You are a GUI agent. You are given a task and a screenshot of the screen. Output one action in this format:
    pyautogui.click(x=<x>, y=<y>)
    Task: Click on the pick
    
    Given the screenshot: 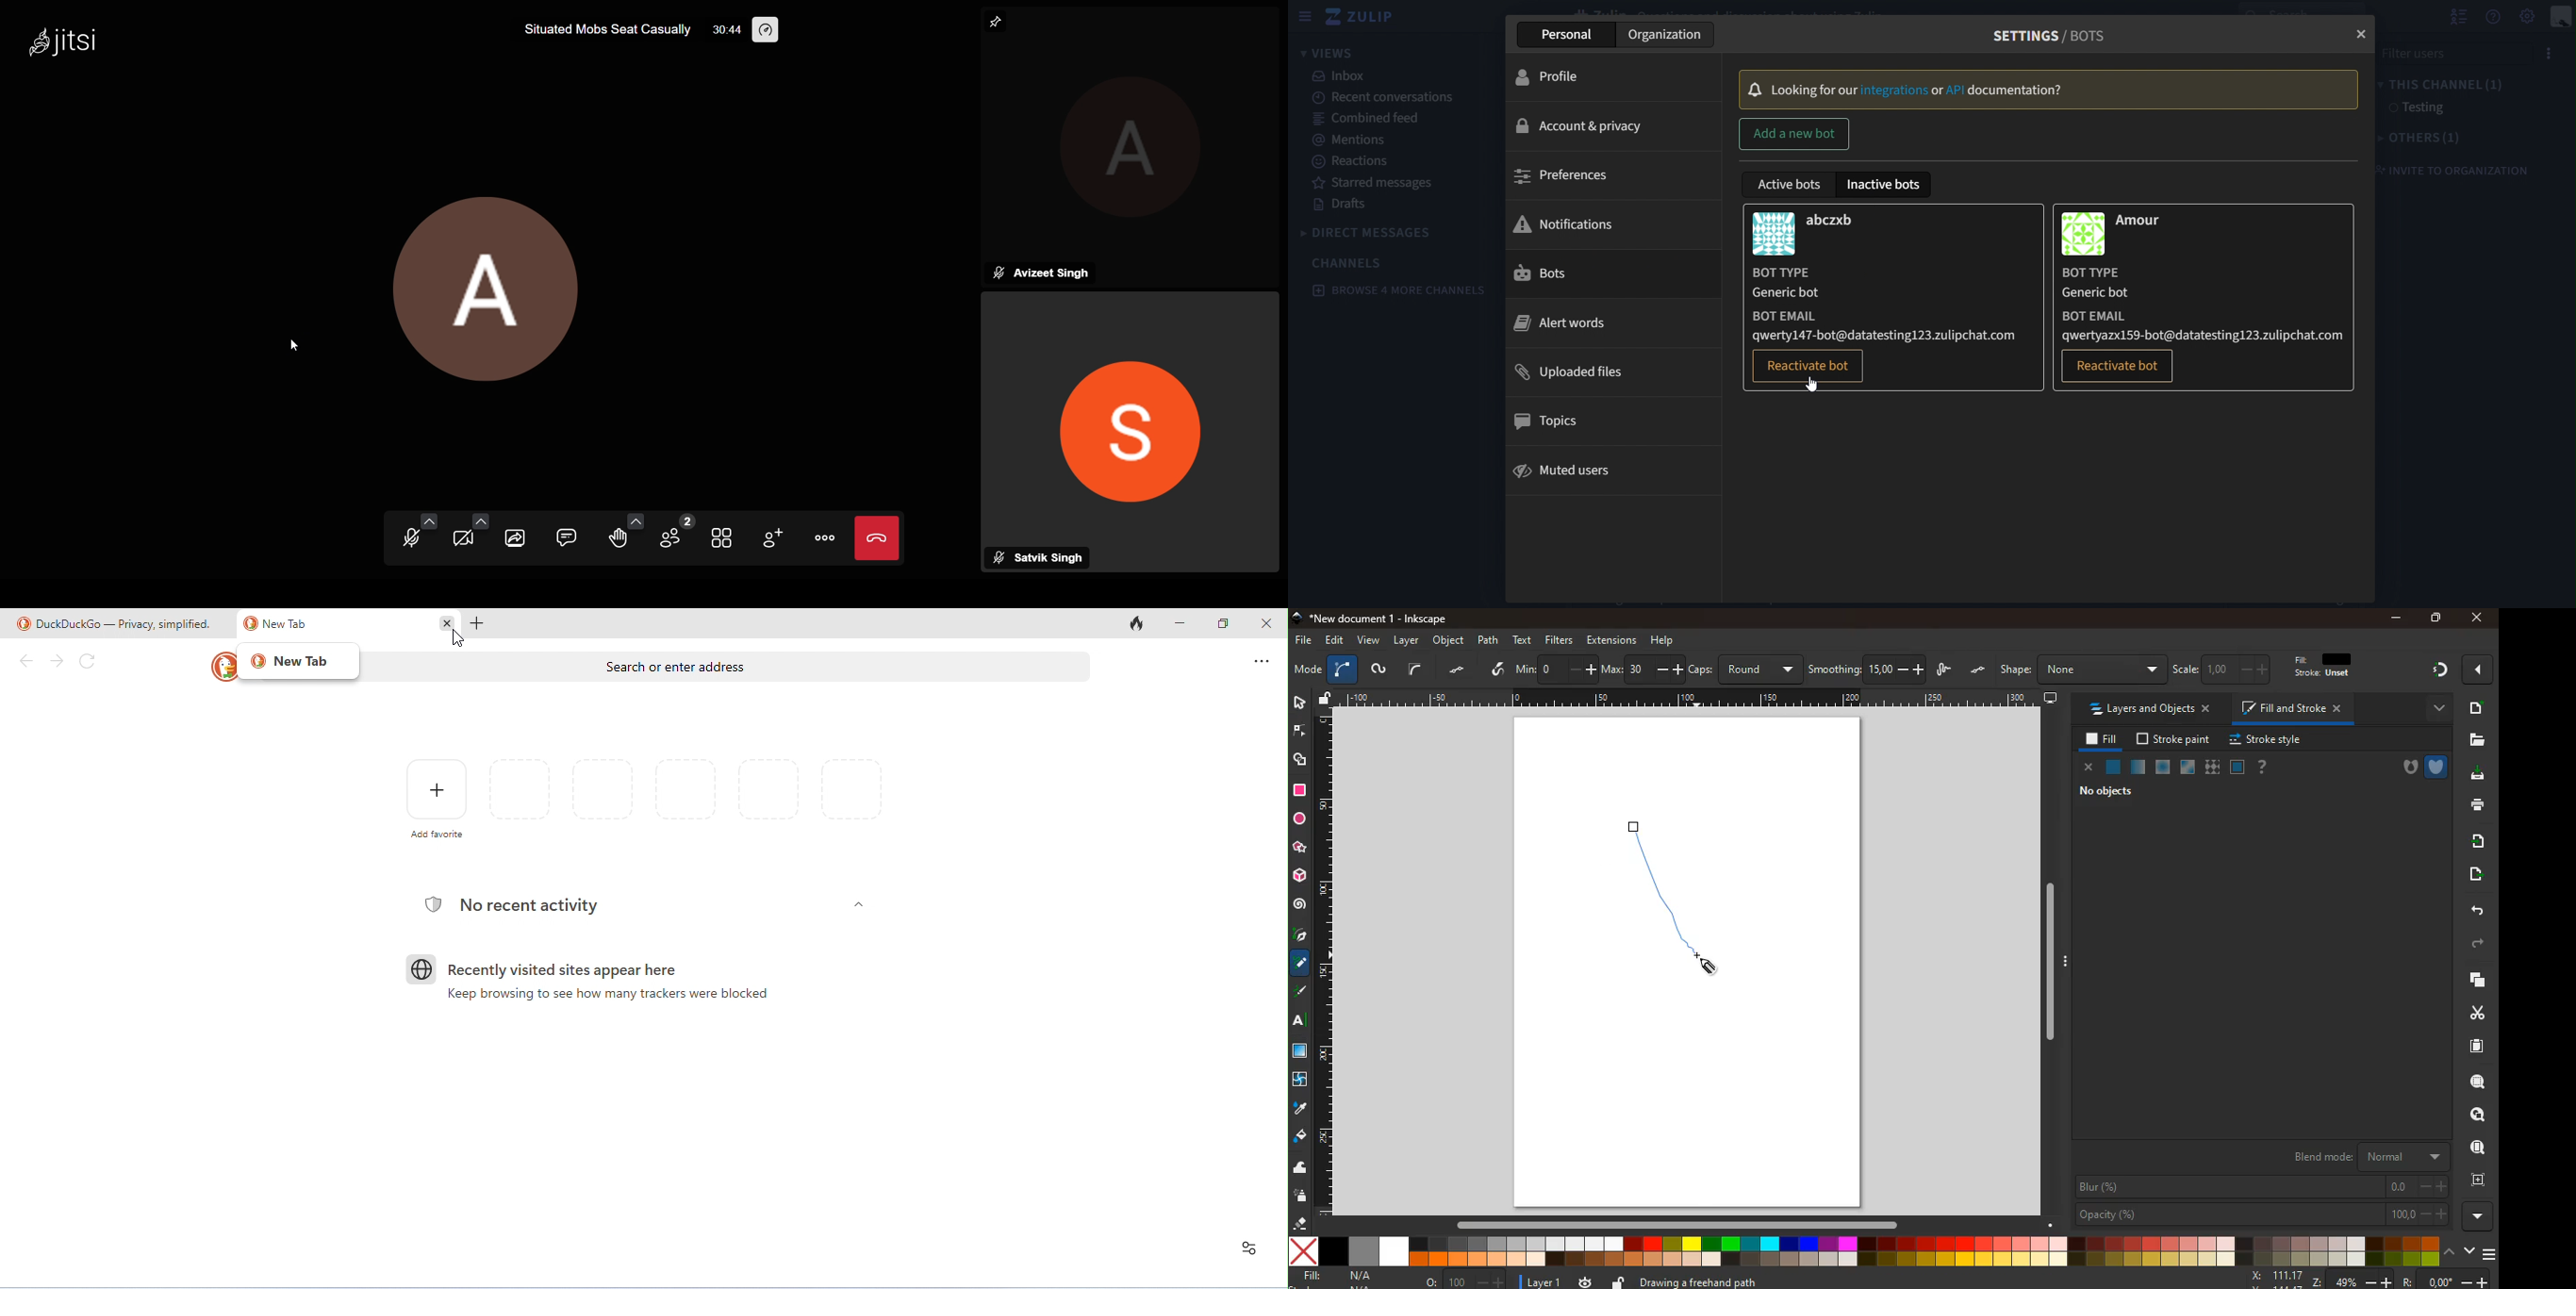 What is the action you would take?
    pyautogui.click(x=1299, y=936)
    